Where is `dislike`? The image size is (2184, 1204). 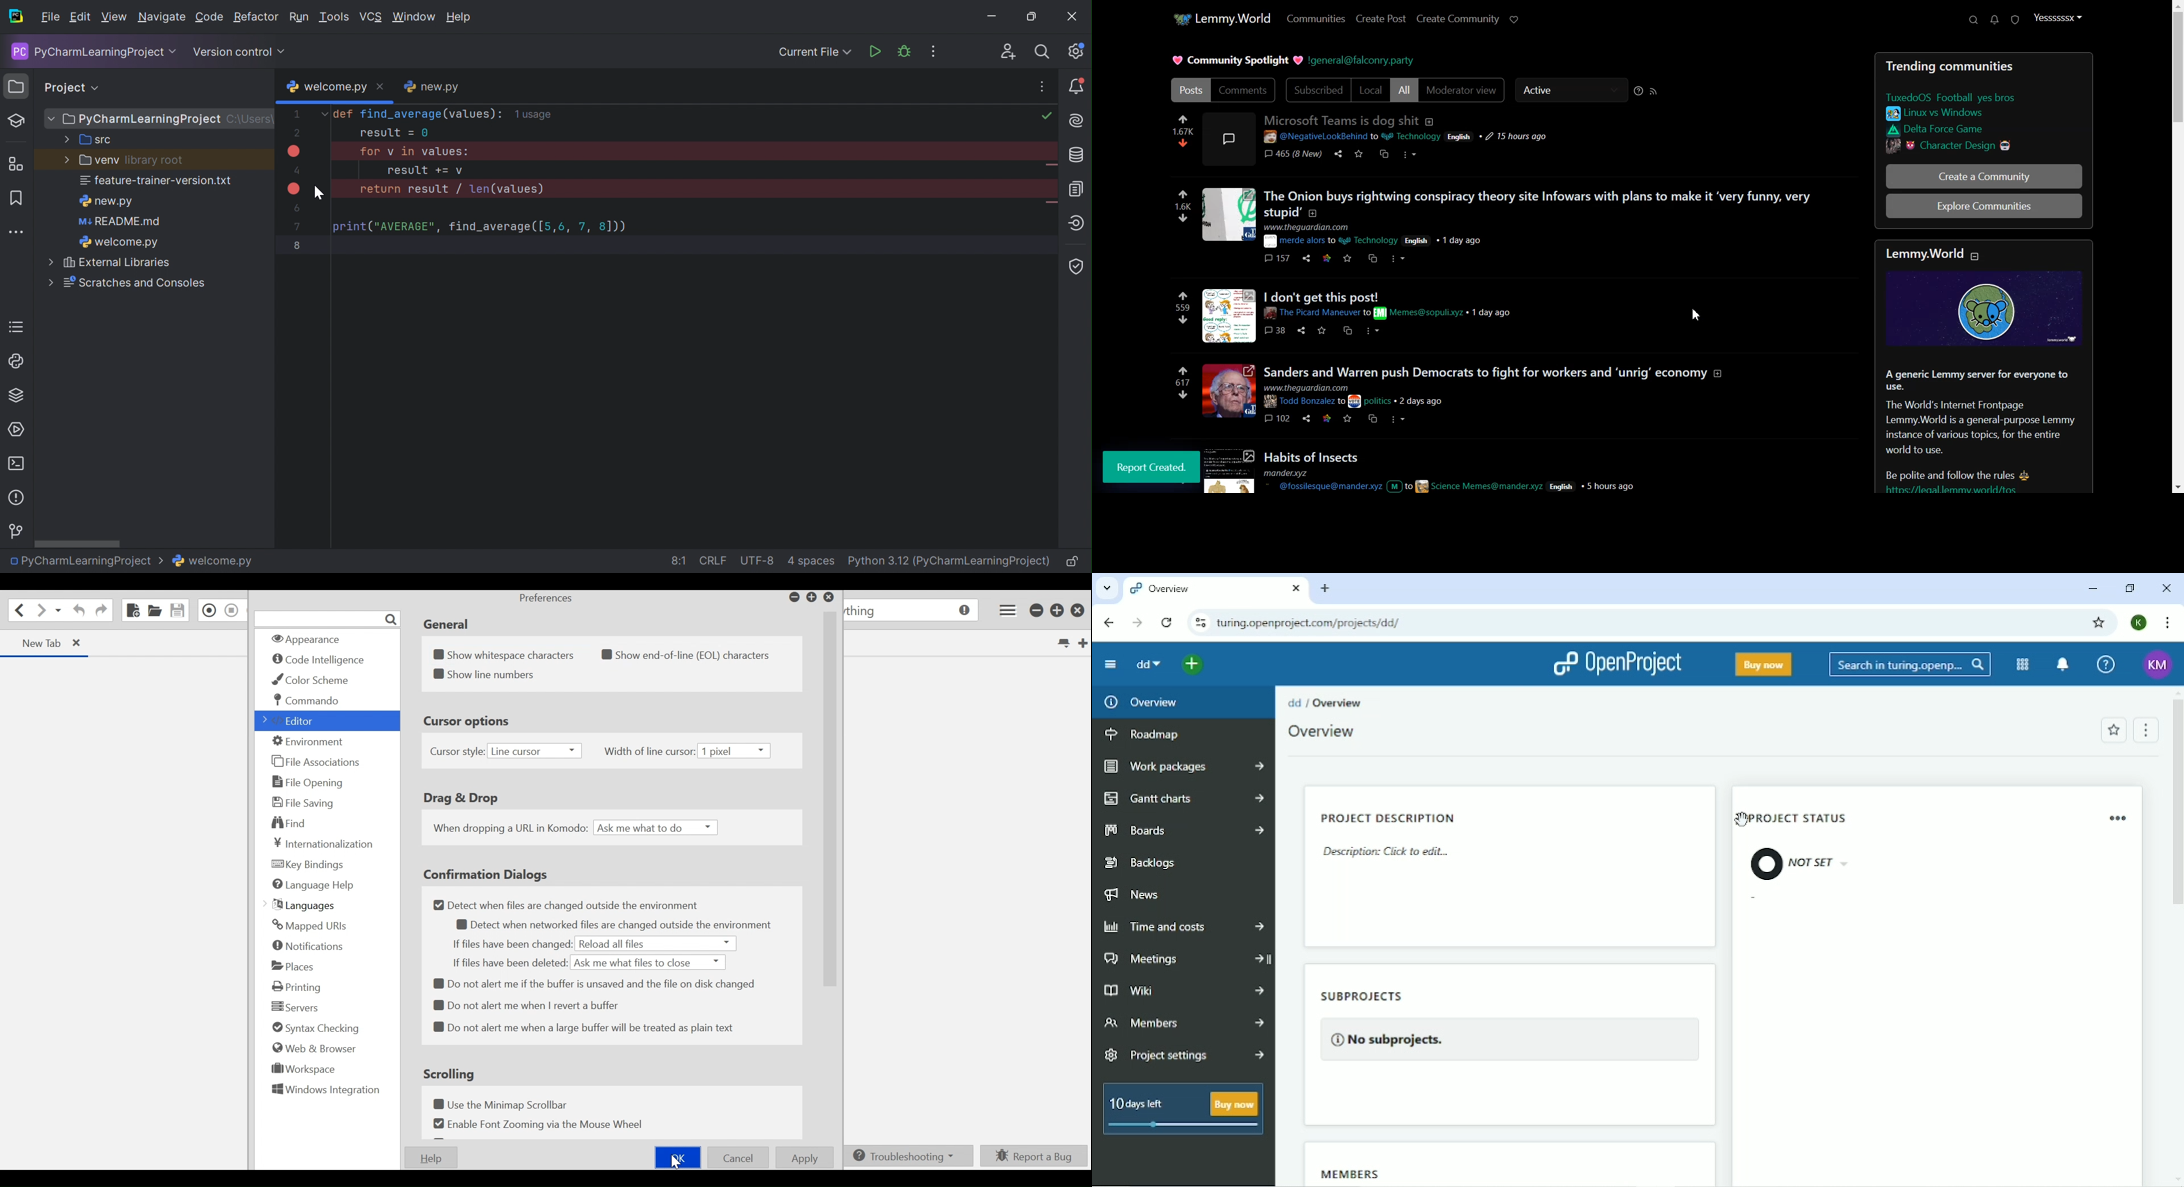
dislike is located at coordinates (1185, 218).